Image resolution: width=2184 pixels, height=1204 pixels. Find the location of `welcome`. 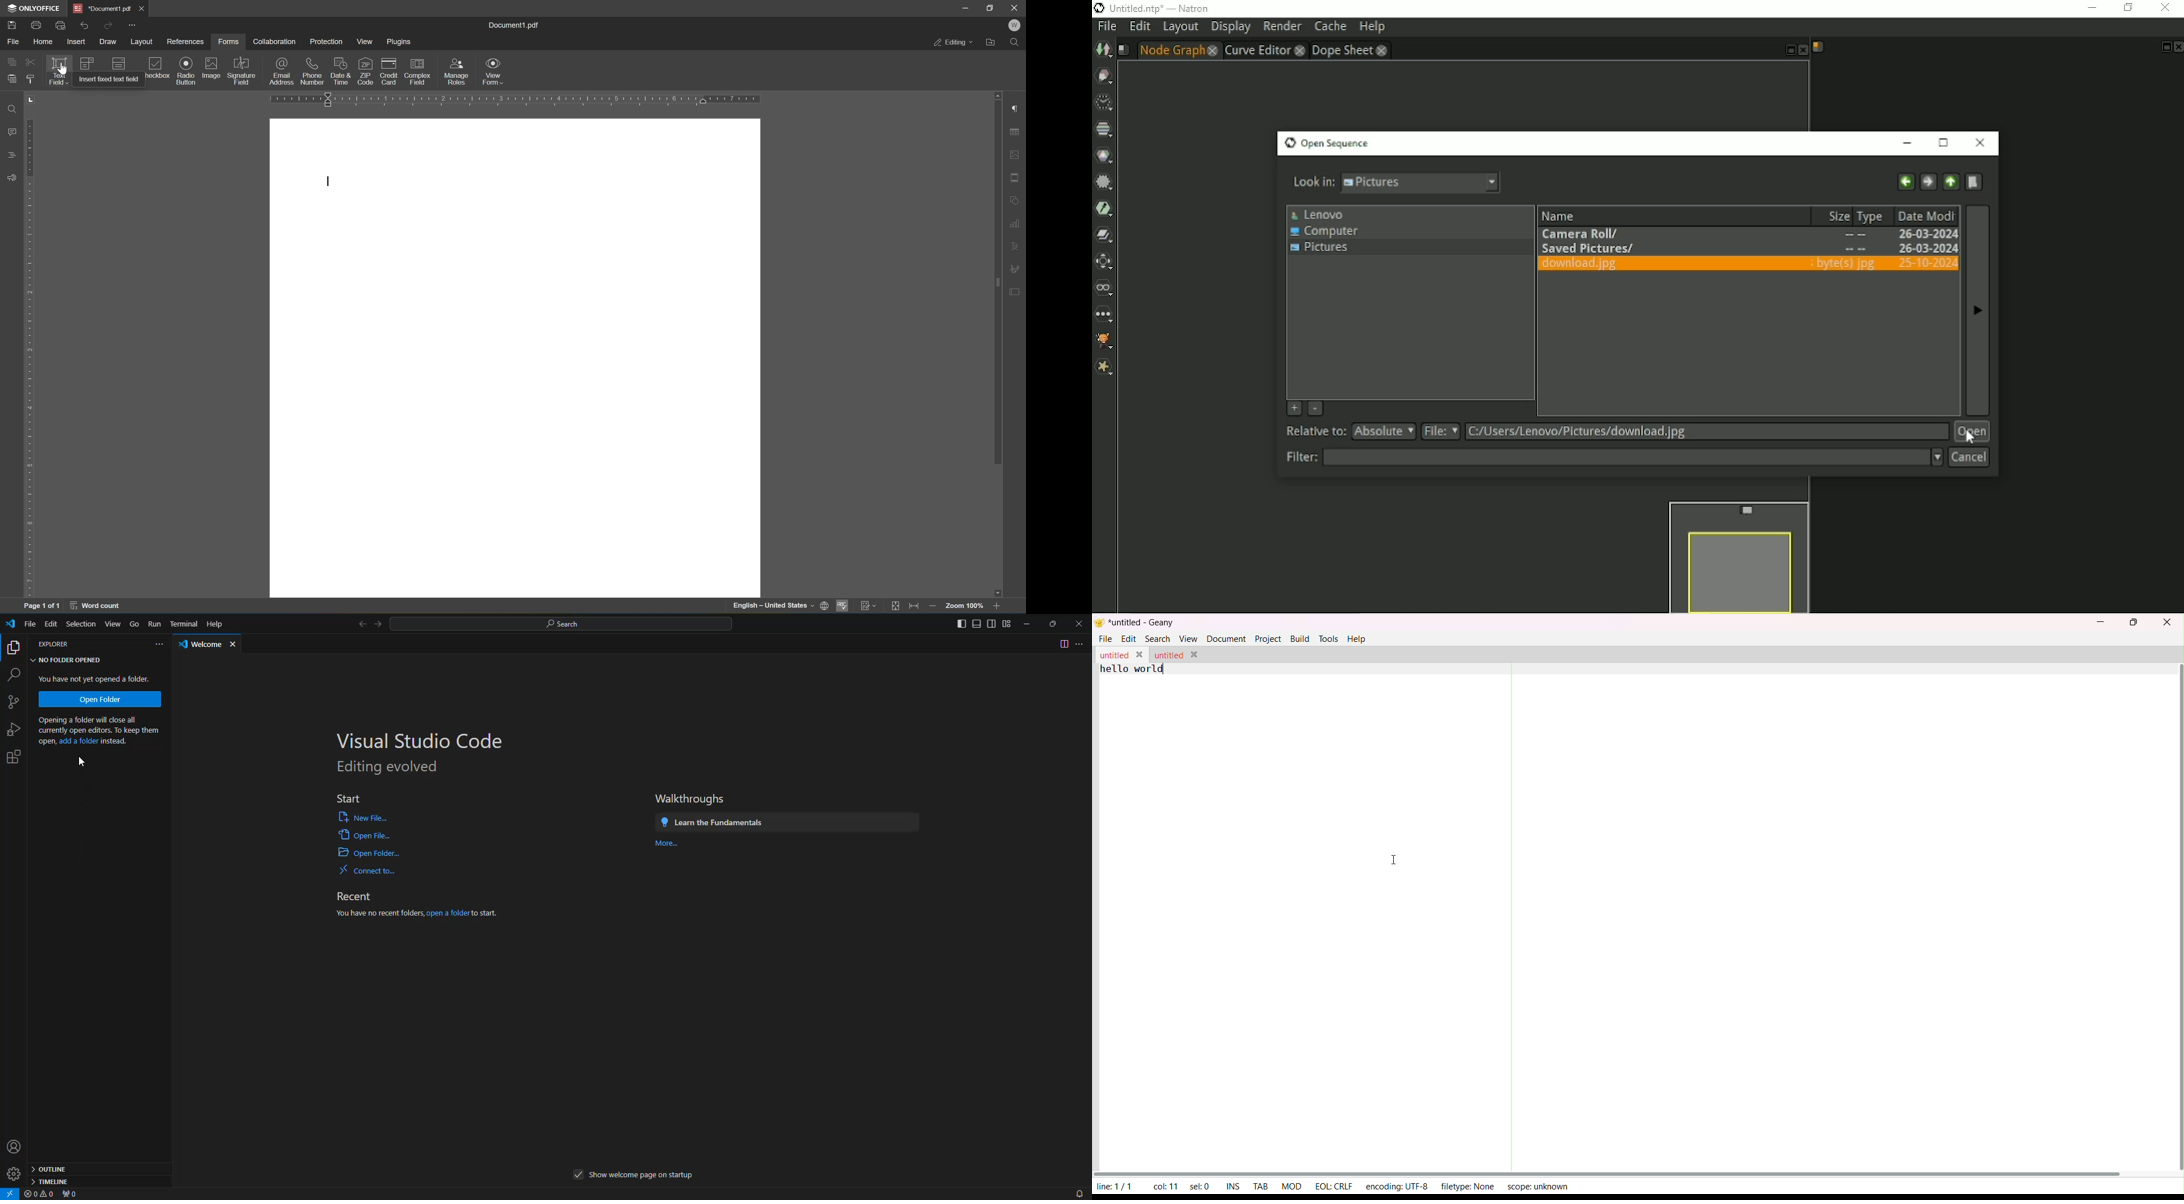

welcome is located at coordinates (1014, 26).